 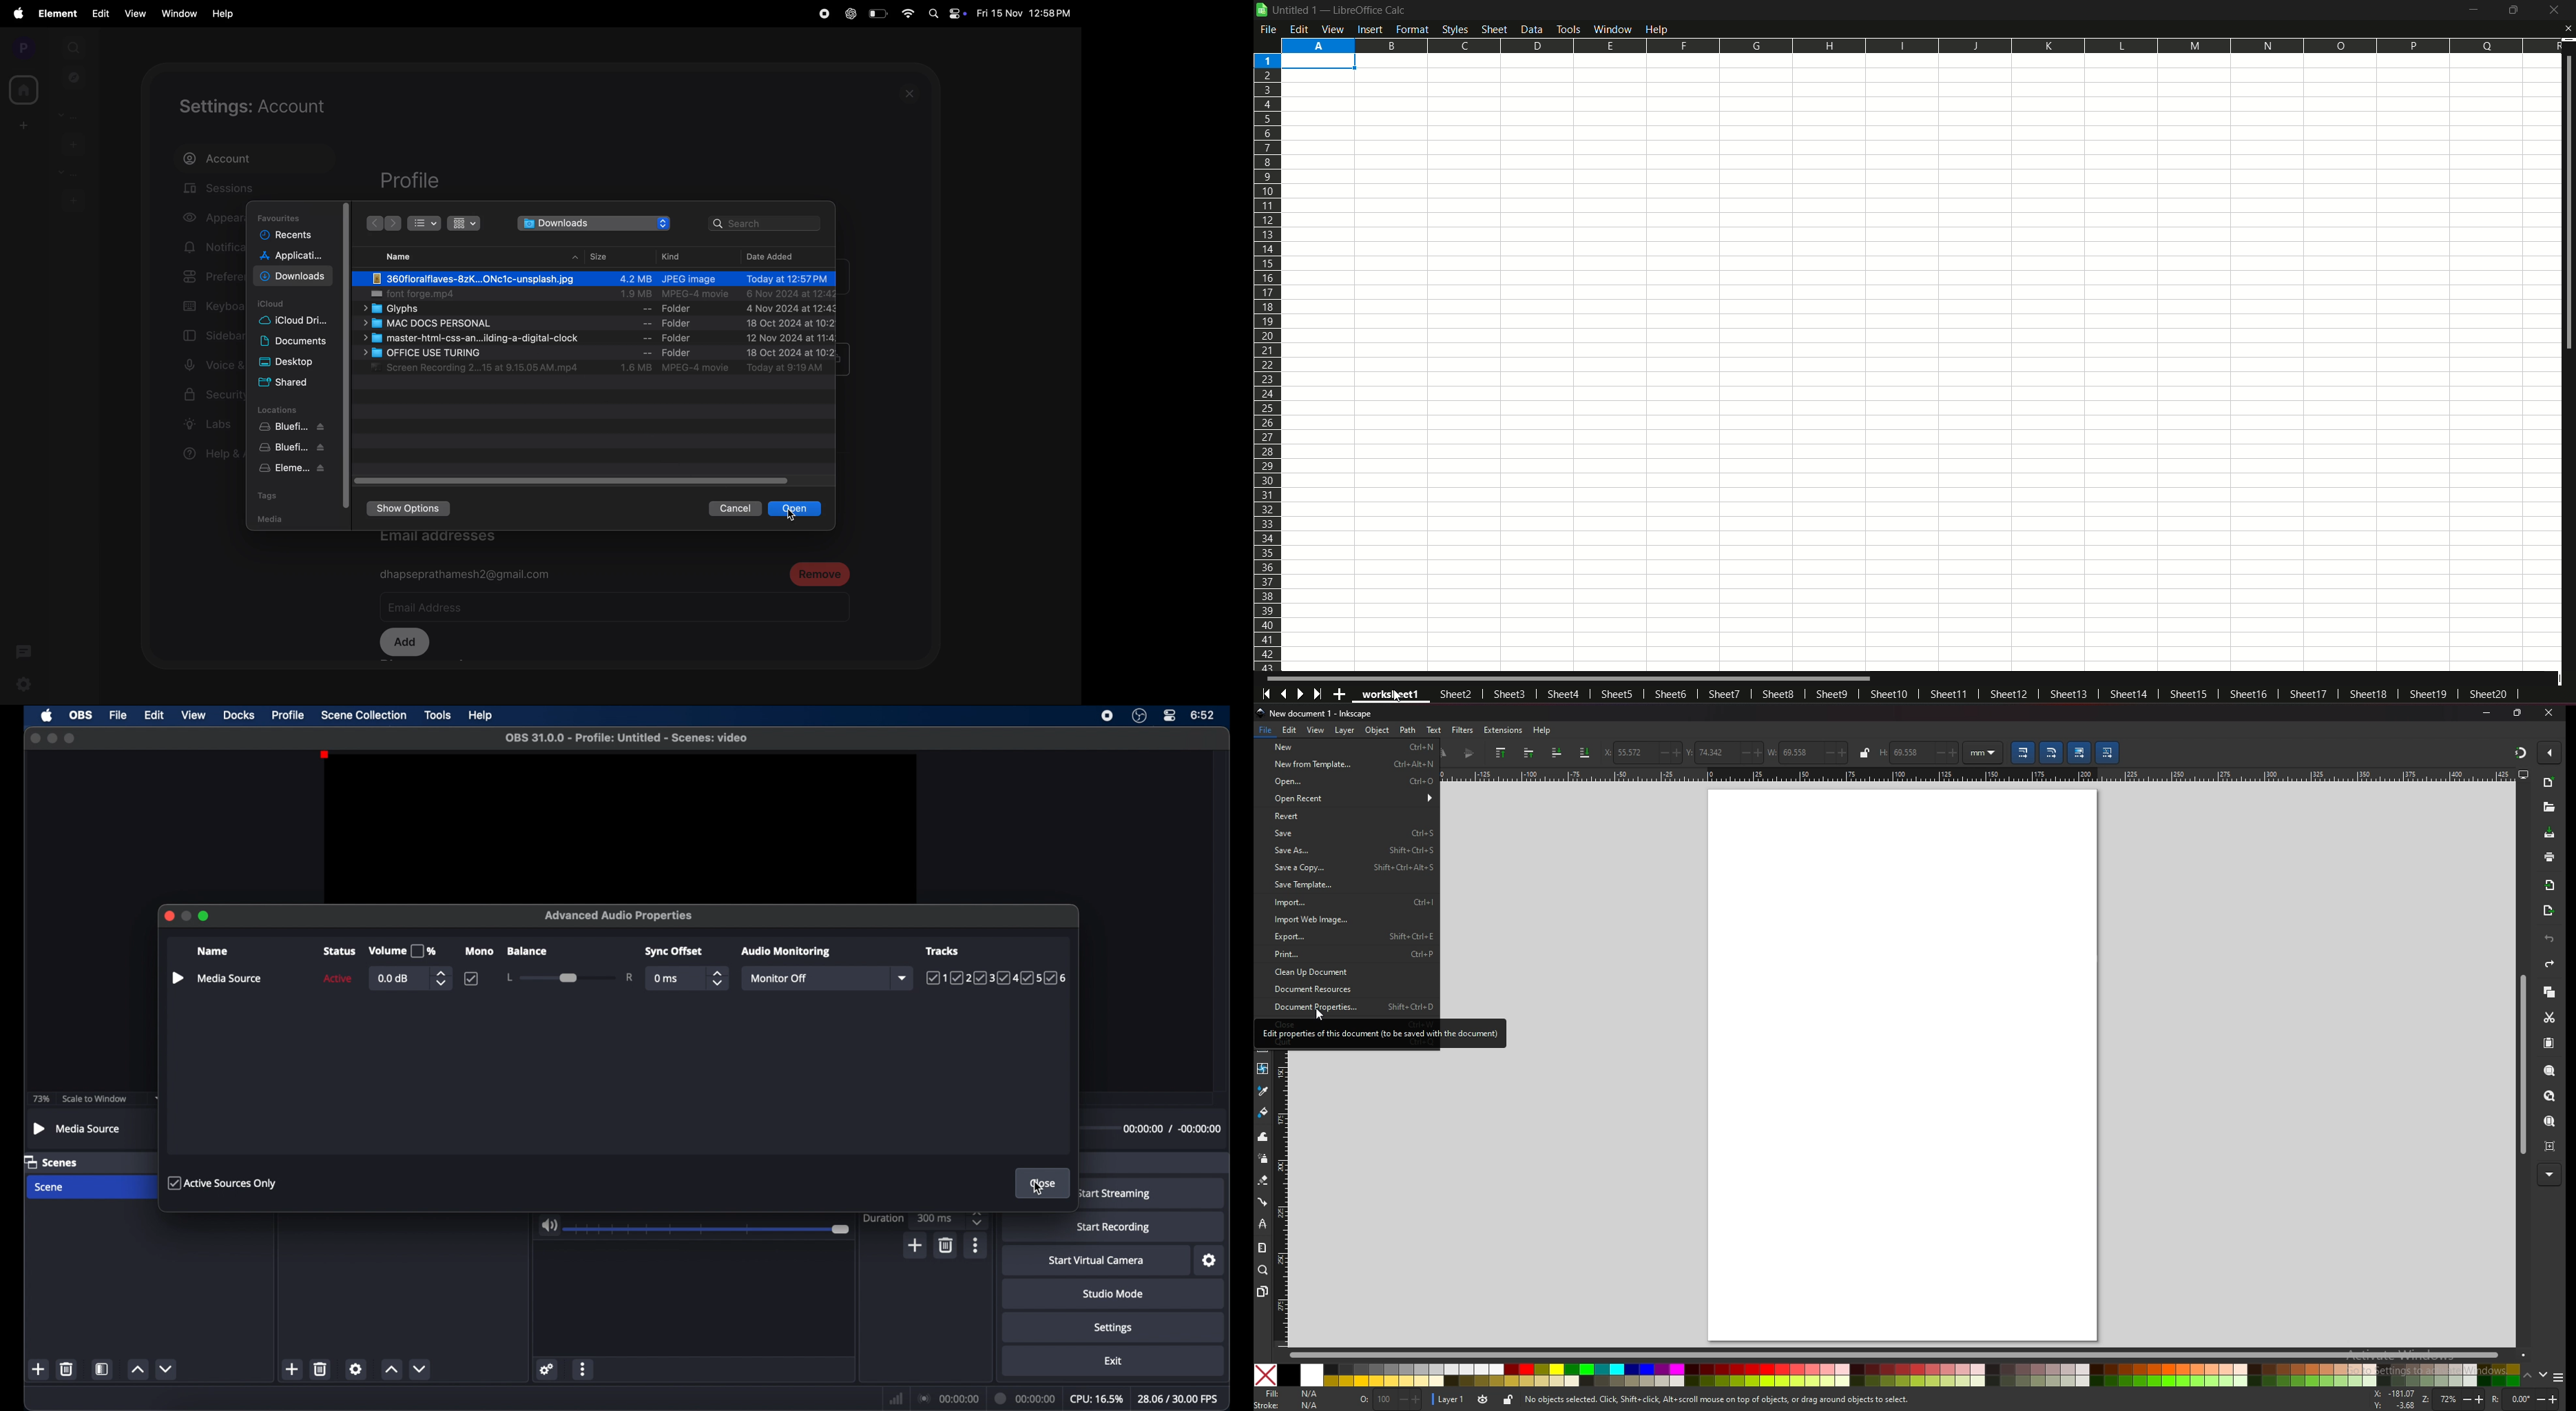 I want to click on Shared, so click(x=287, y=384).